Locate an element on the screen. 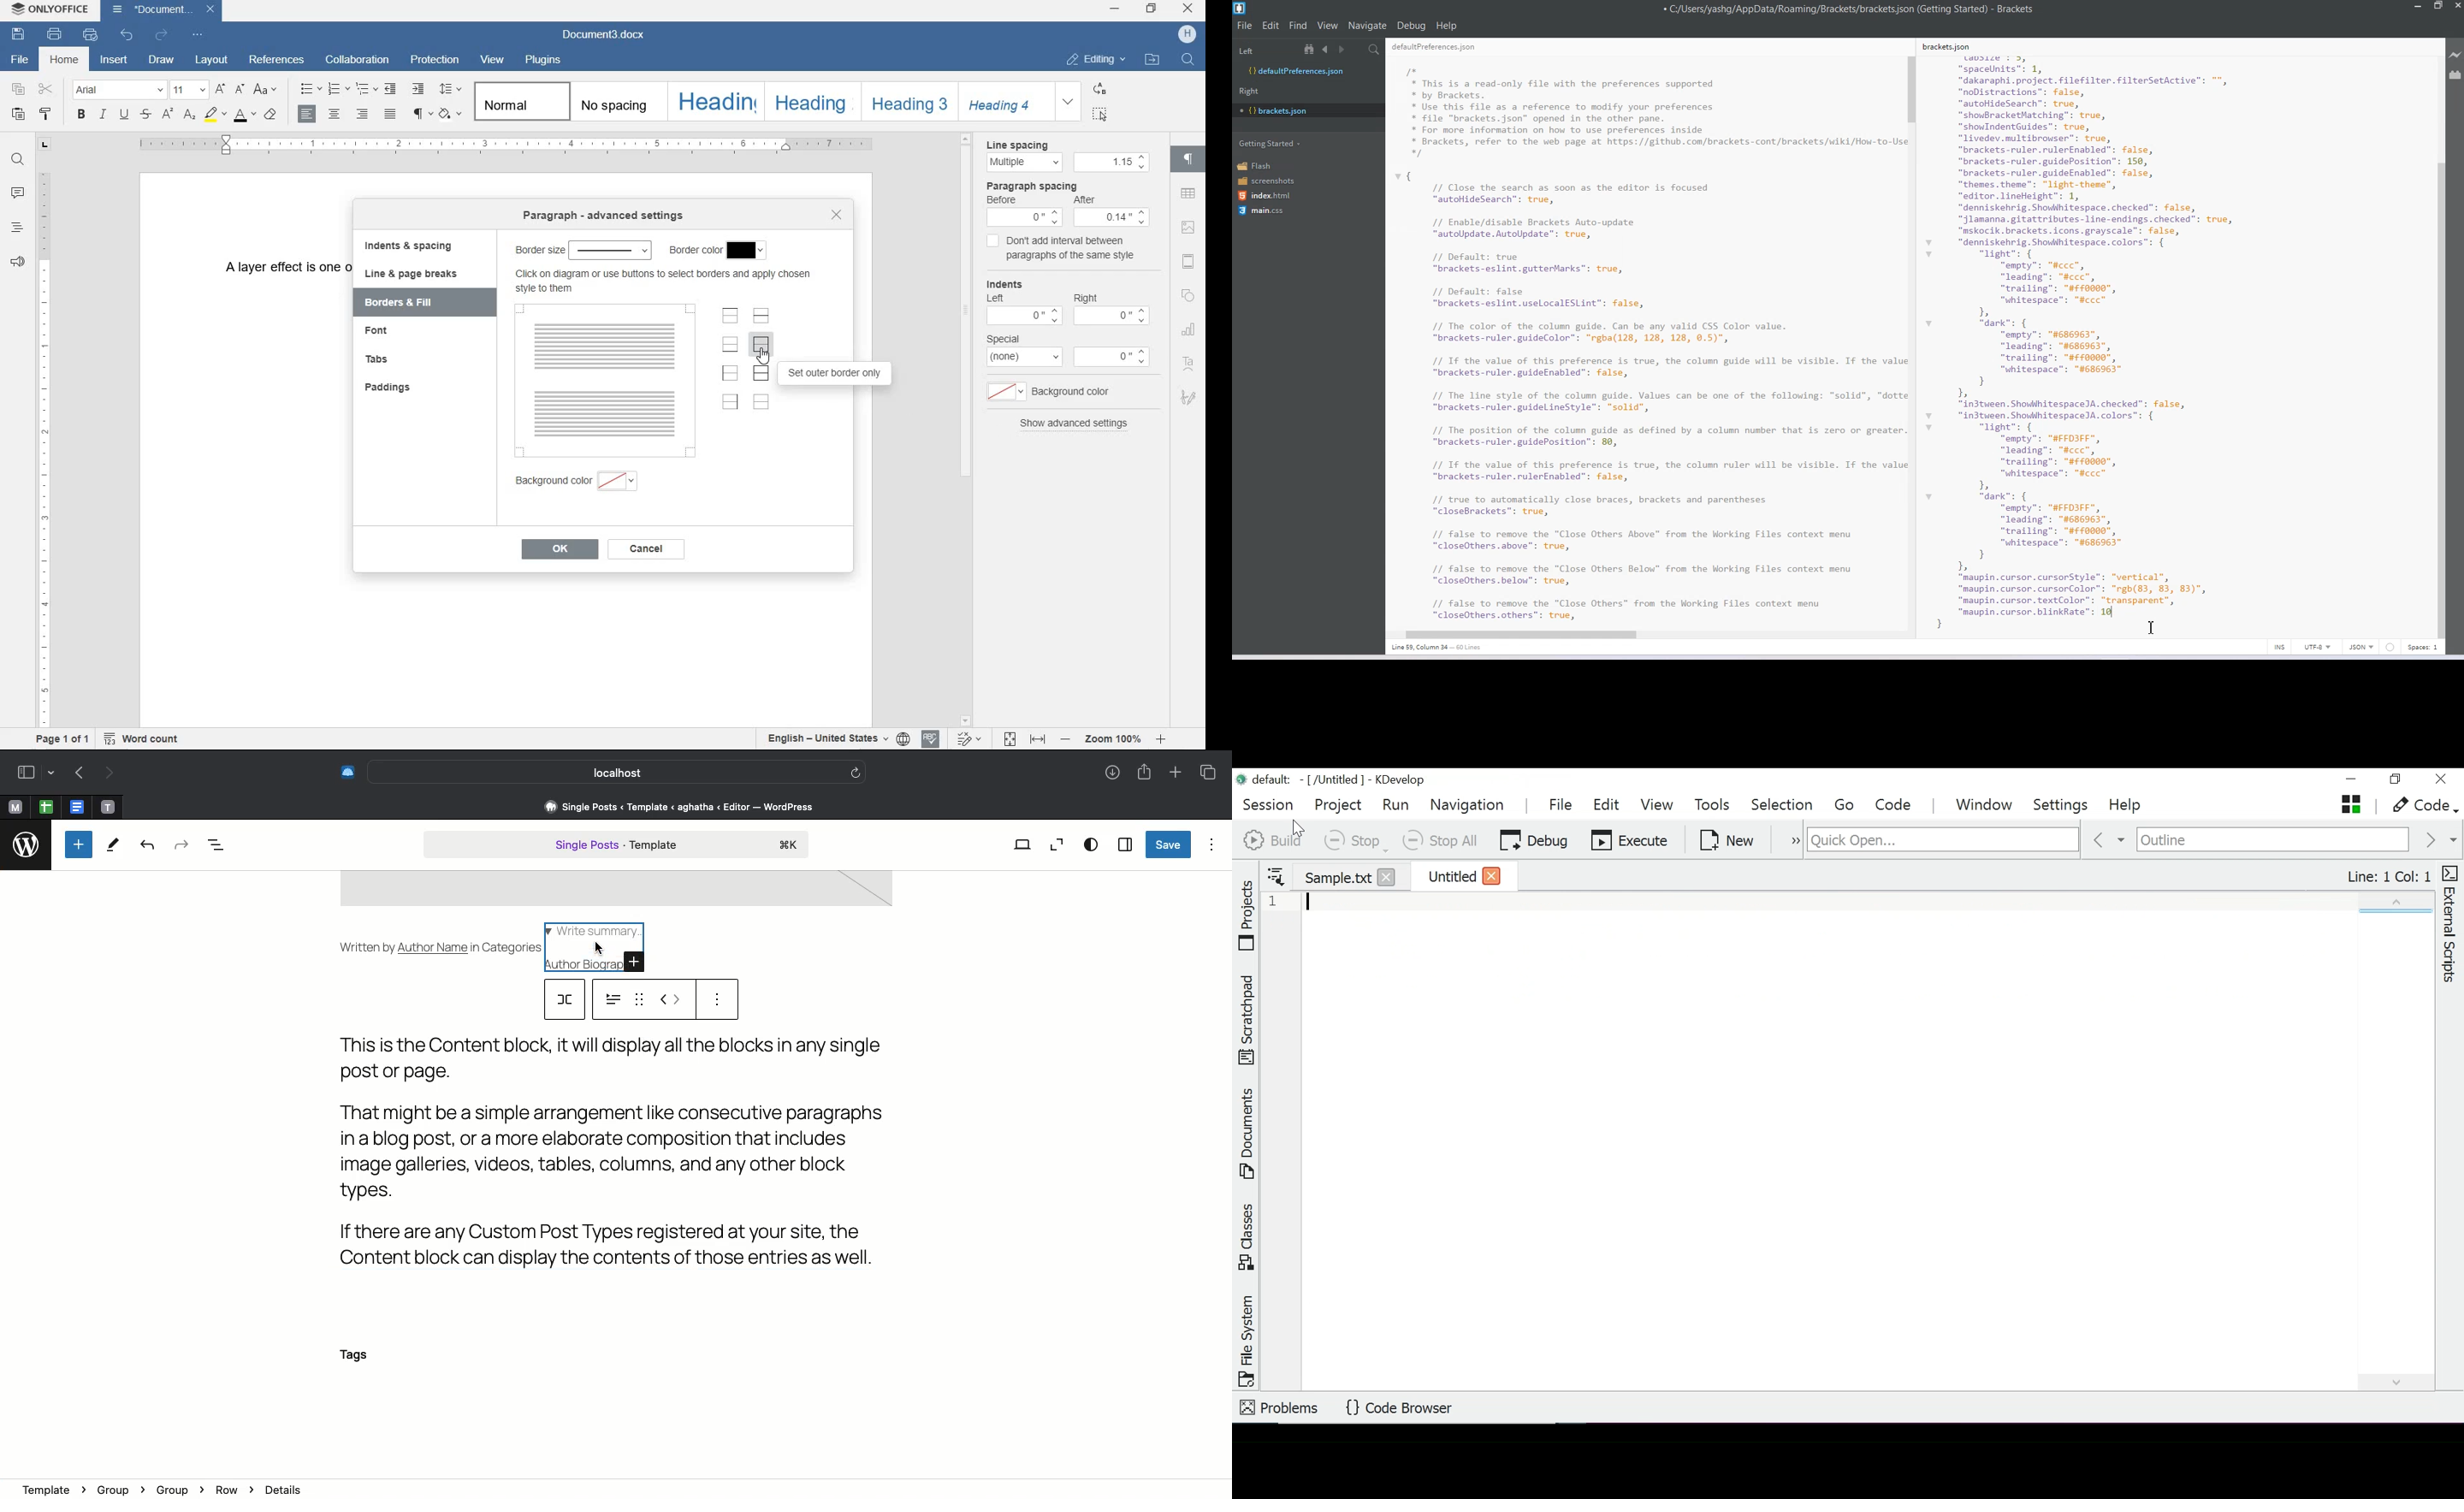  Toggle Projects tool view is located at coordinates (1248, 913).